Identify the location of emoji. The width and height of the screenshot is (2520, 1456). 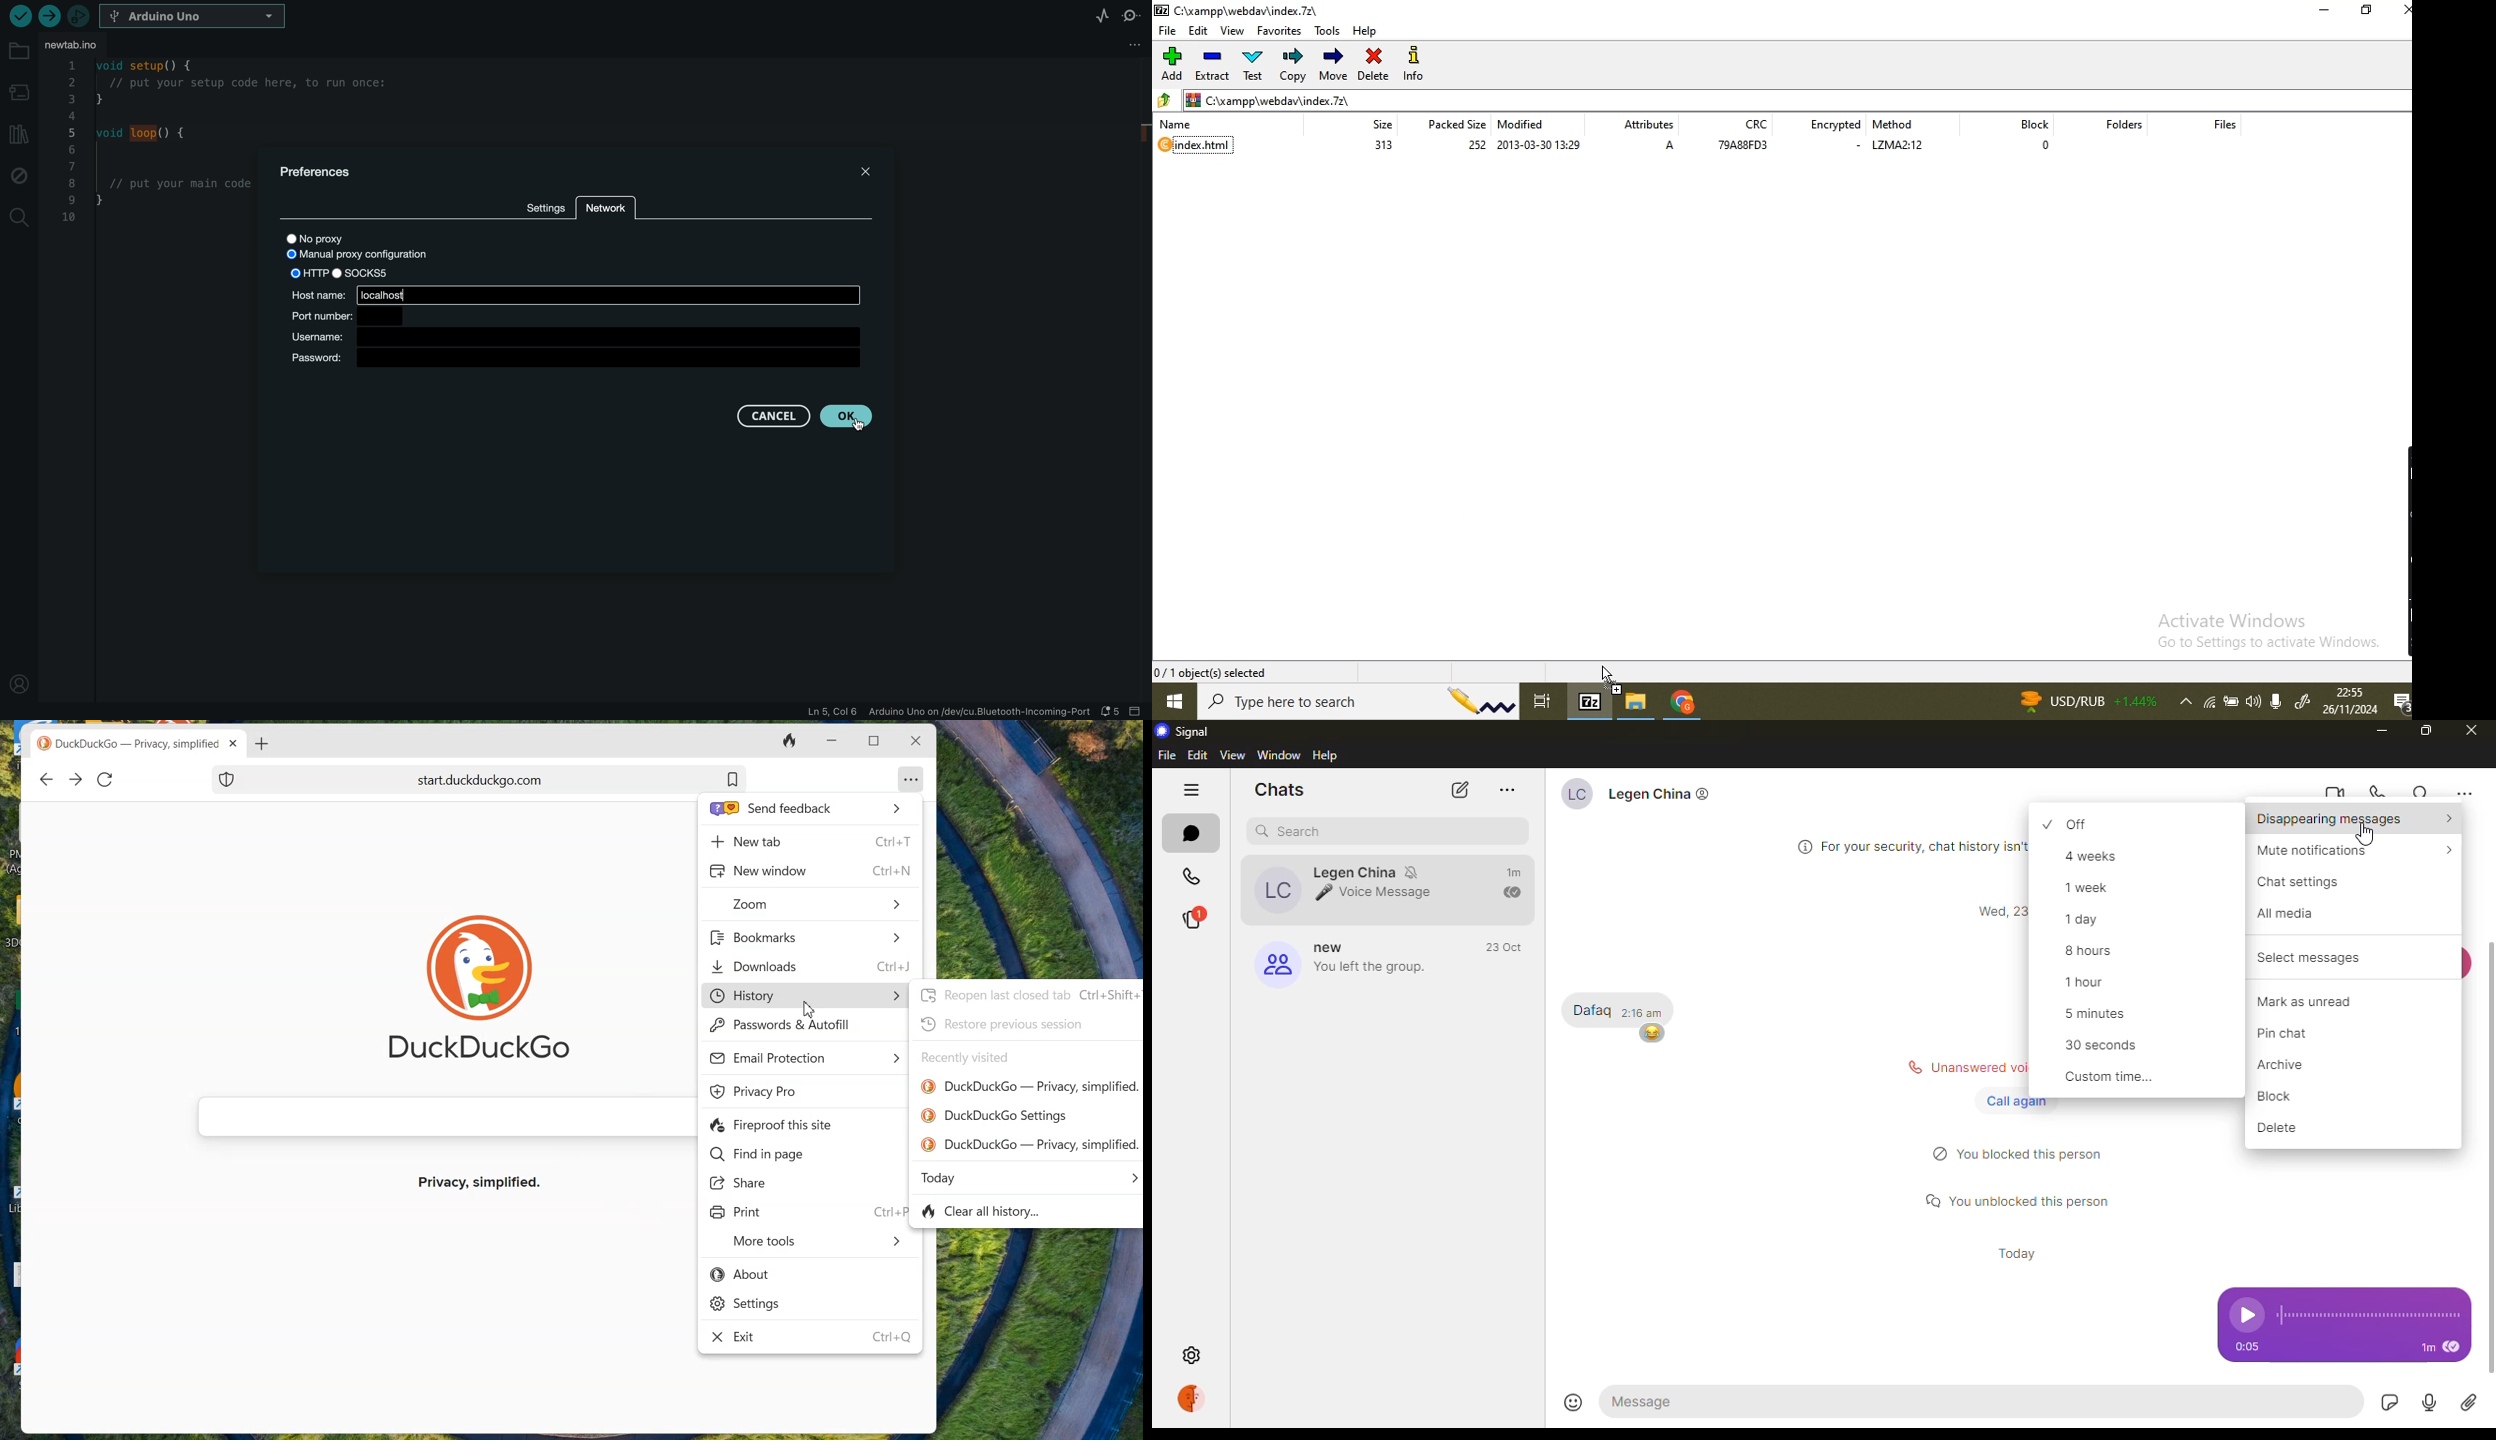
(1650, 1034).